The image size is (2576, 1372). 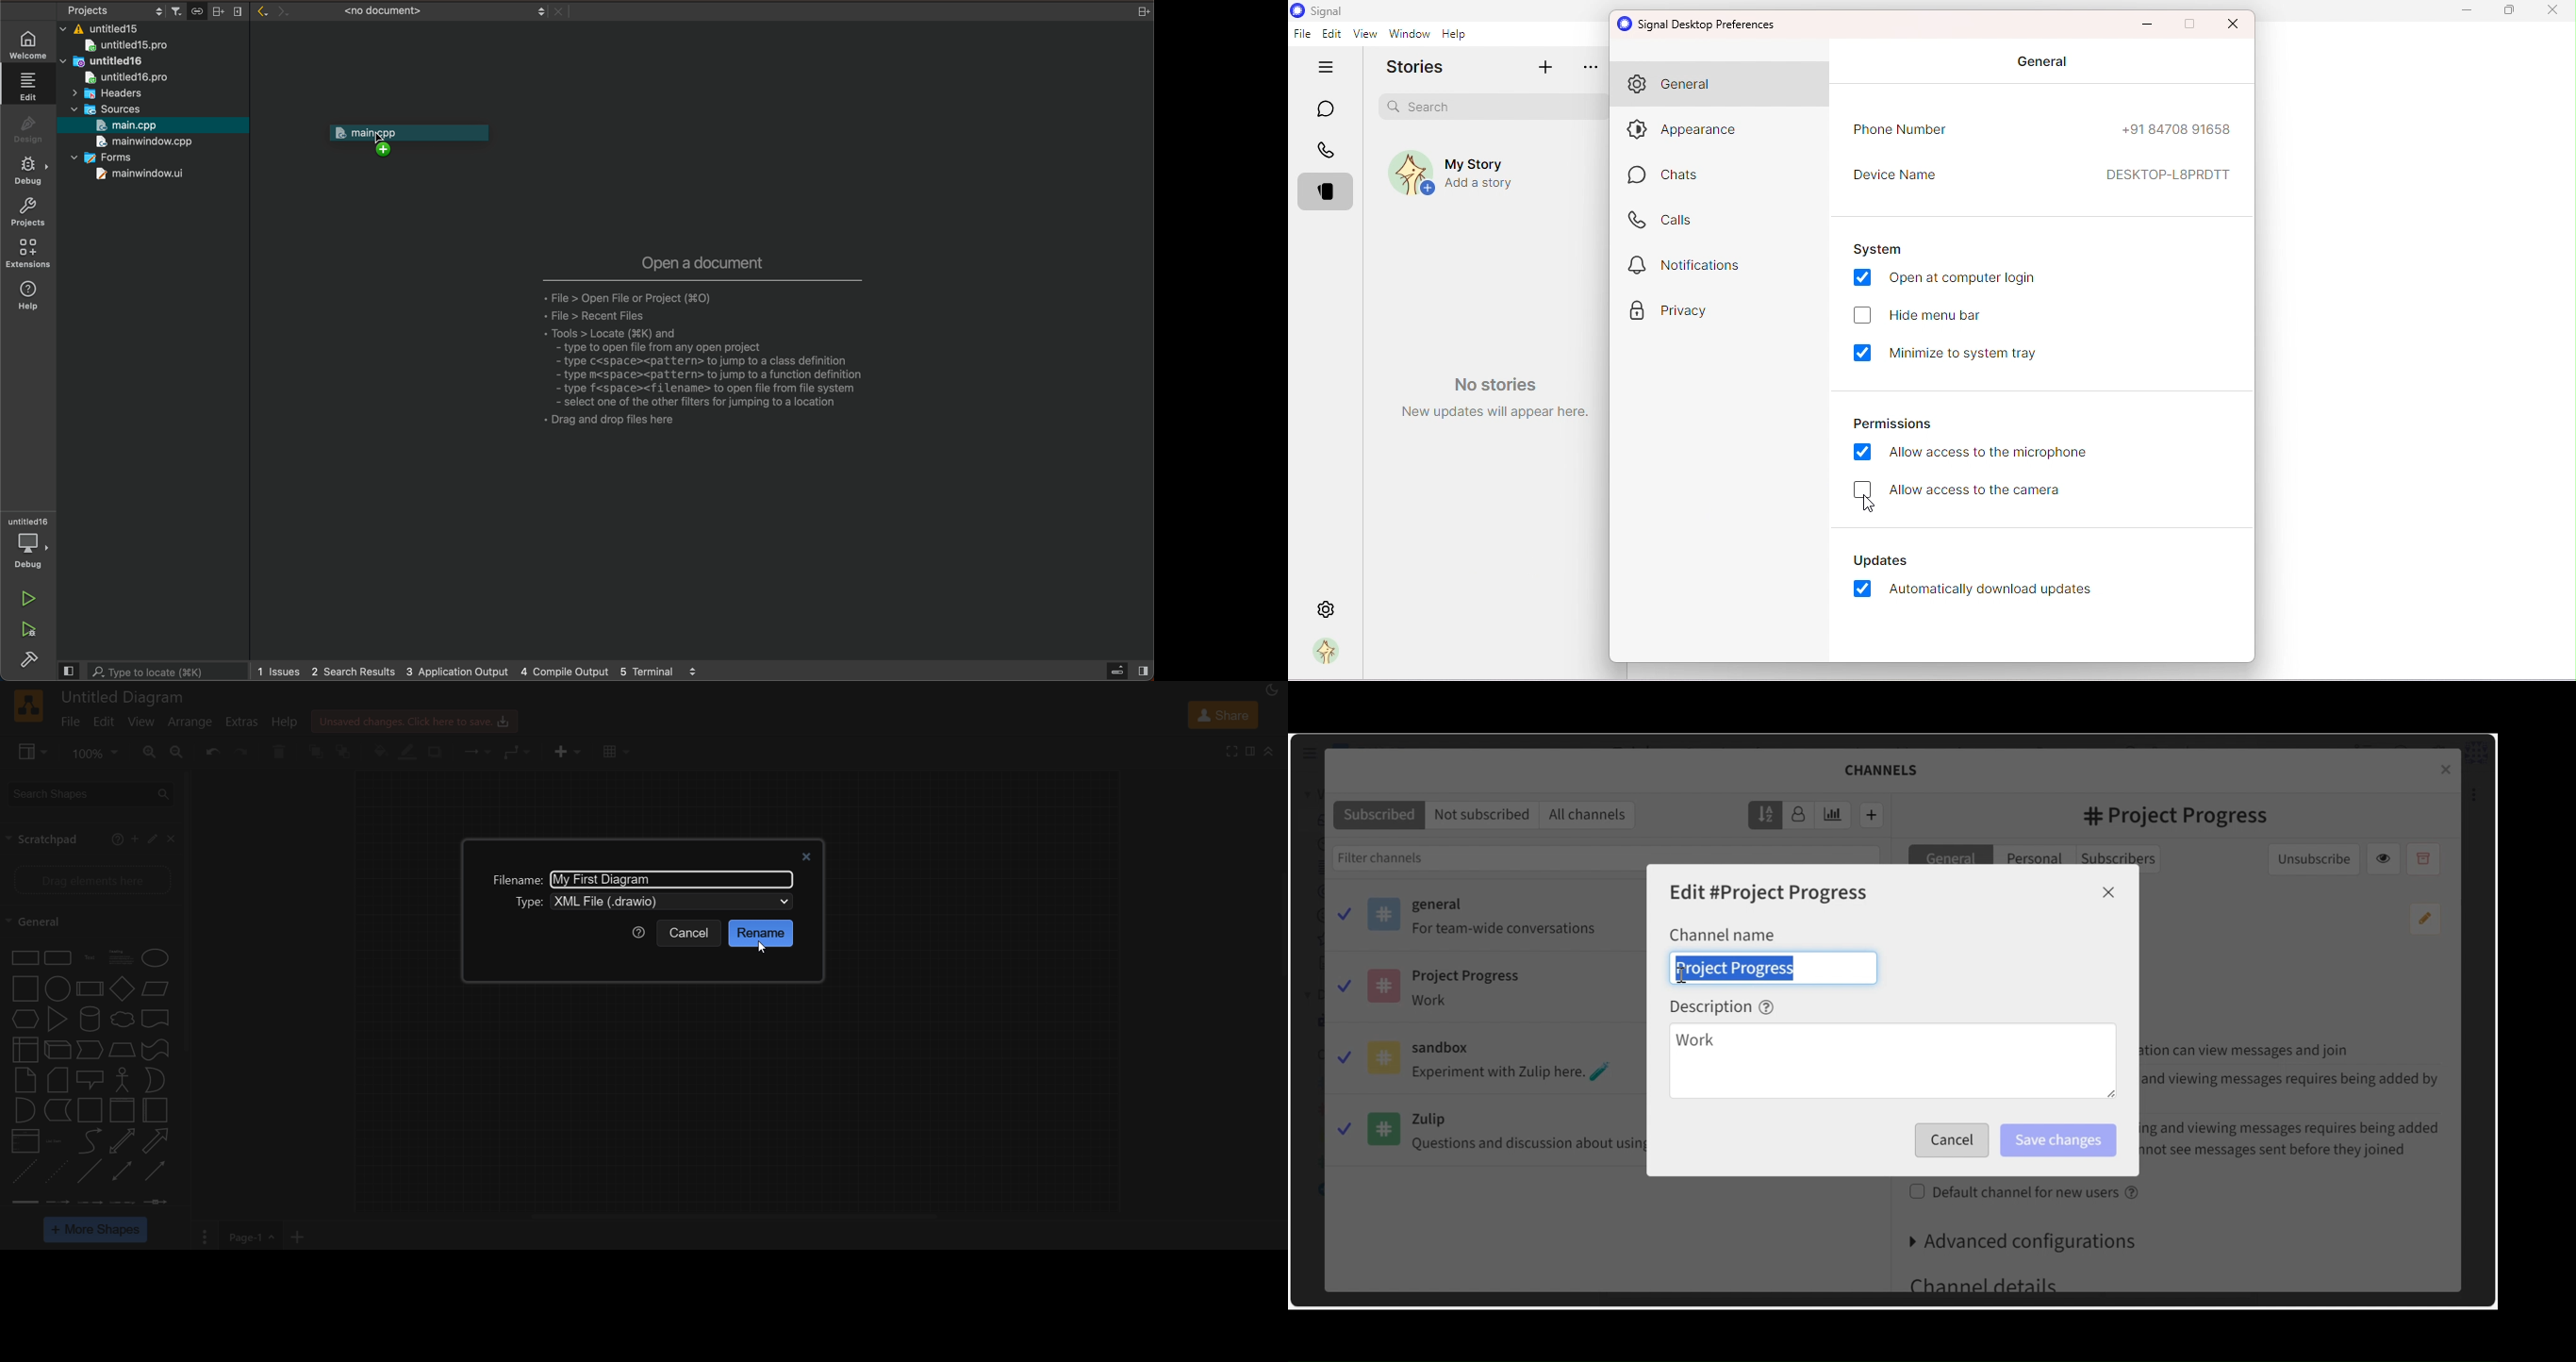 I want to click on Appearance, so click(x=1685, y=129).